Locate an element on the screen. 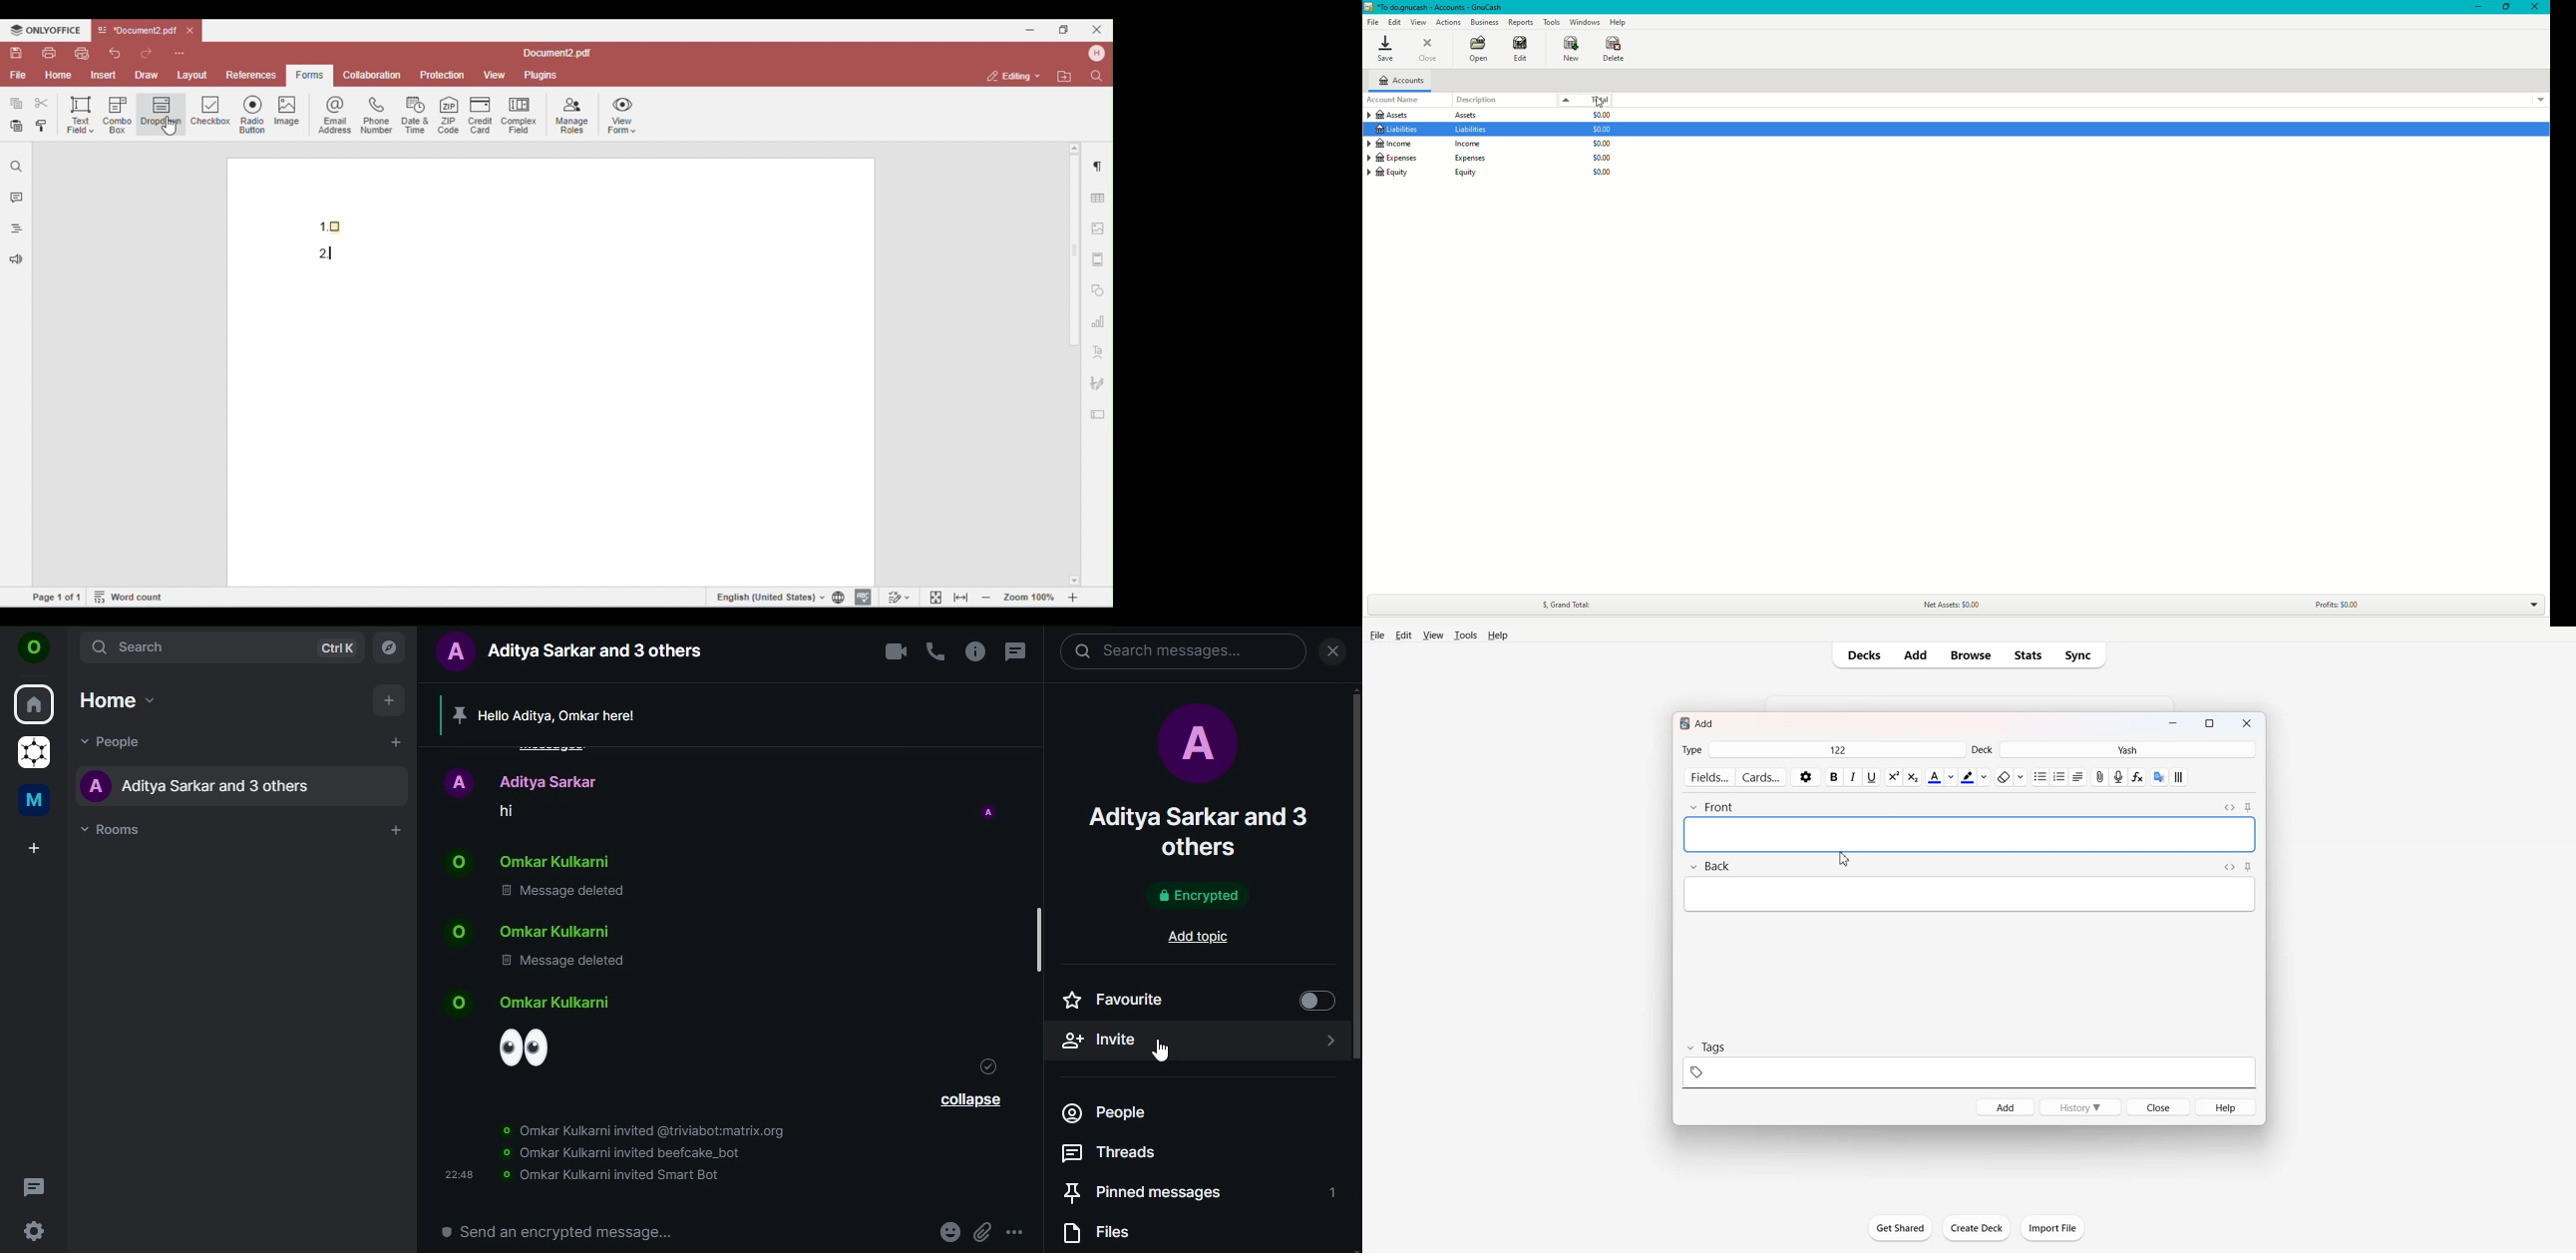 This screenshot has width=2576, height=1260. grapheneOS  is located at coordinates (32, 754).